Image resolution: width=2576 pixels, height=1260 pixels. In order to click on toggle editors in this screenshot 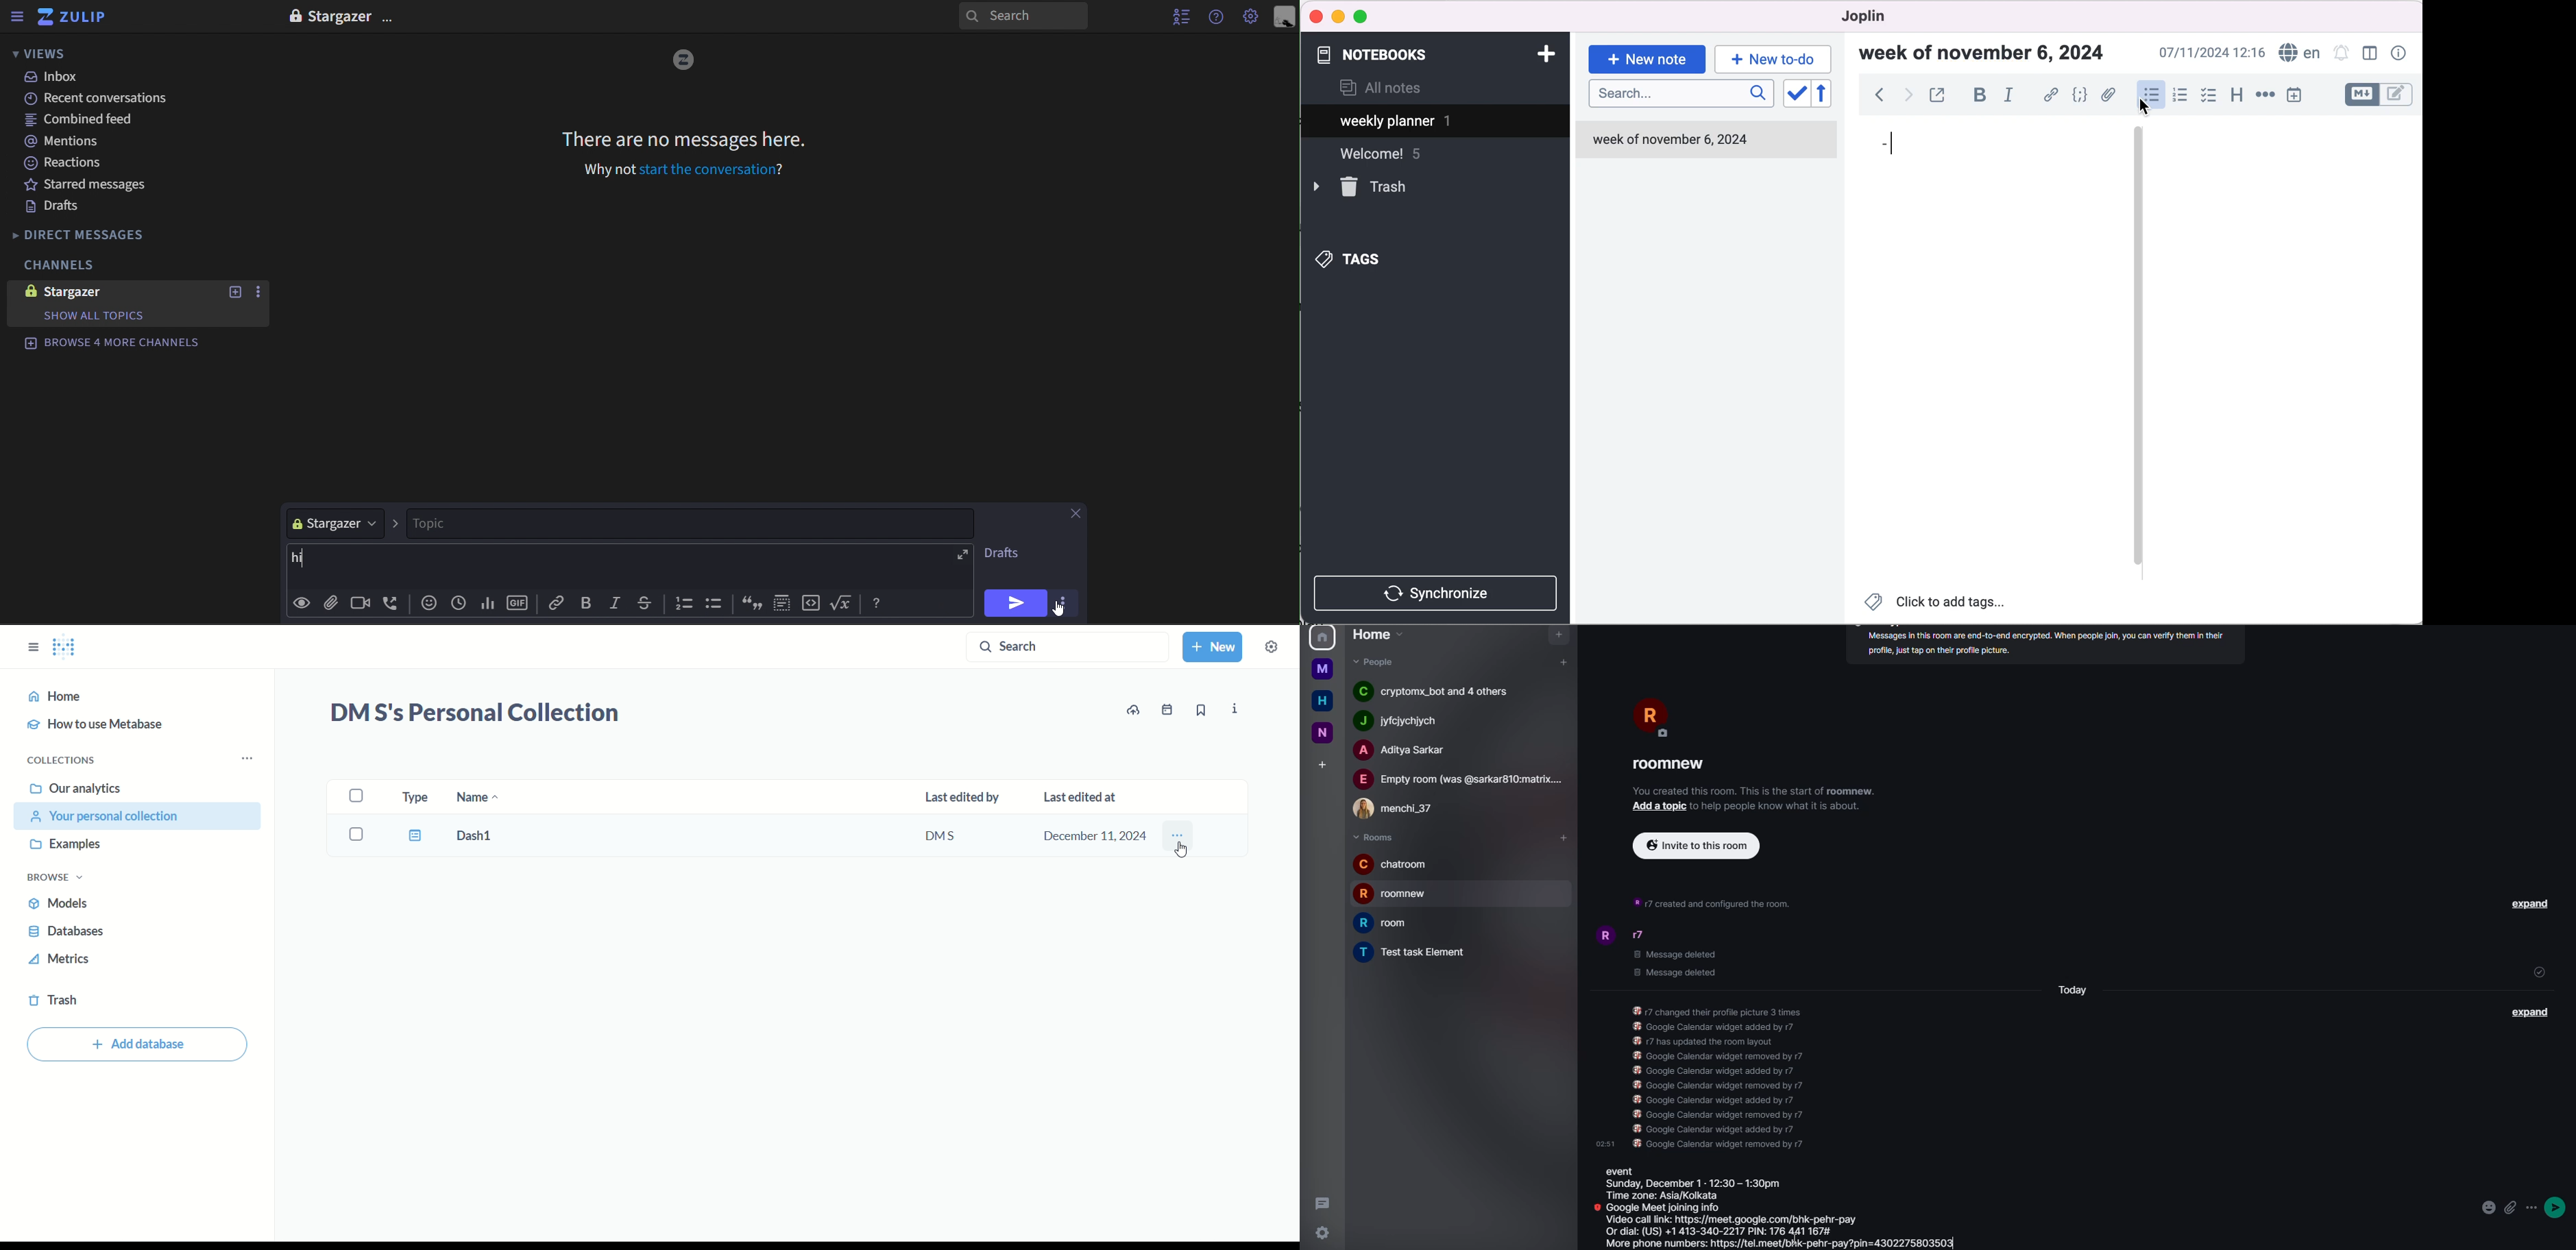, I will do `click(2379, 96)`.